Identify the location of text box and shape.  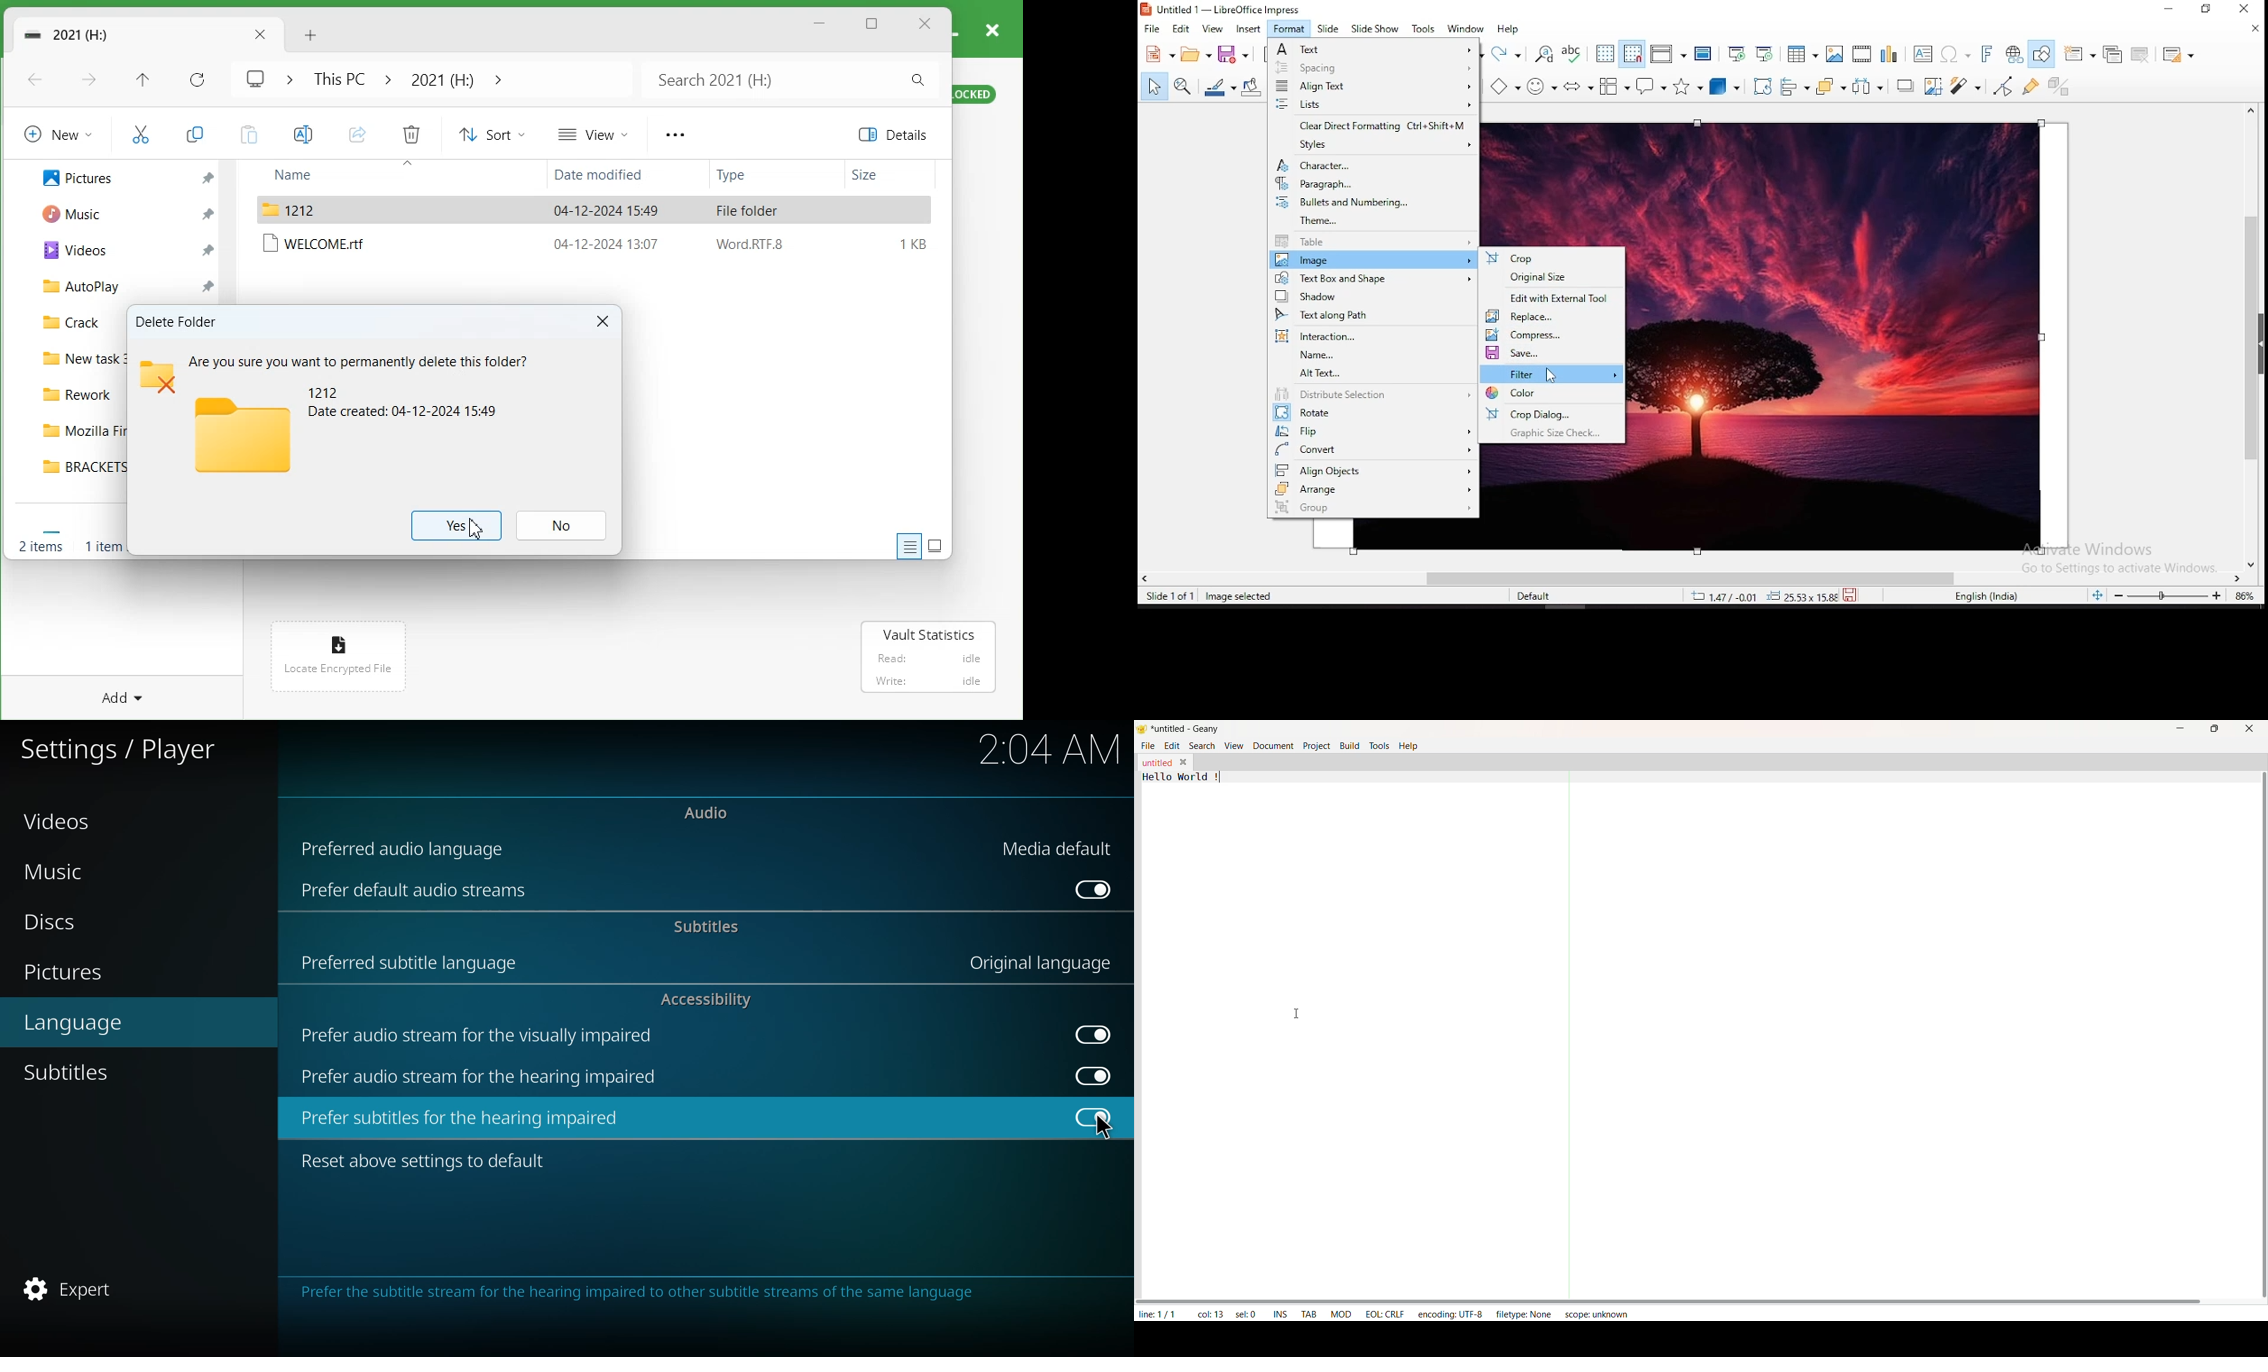
(1371, 278).